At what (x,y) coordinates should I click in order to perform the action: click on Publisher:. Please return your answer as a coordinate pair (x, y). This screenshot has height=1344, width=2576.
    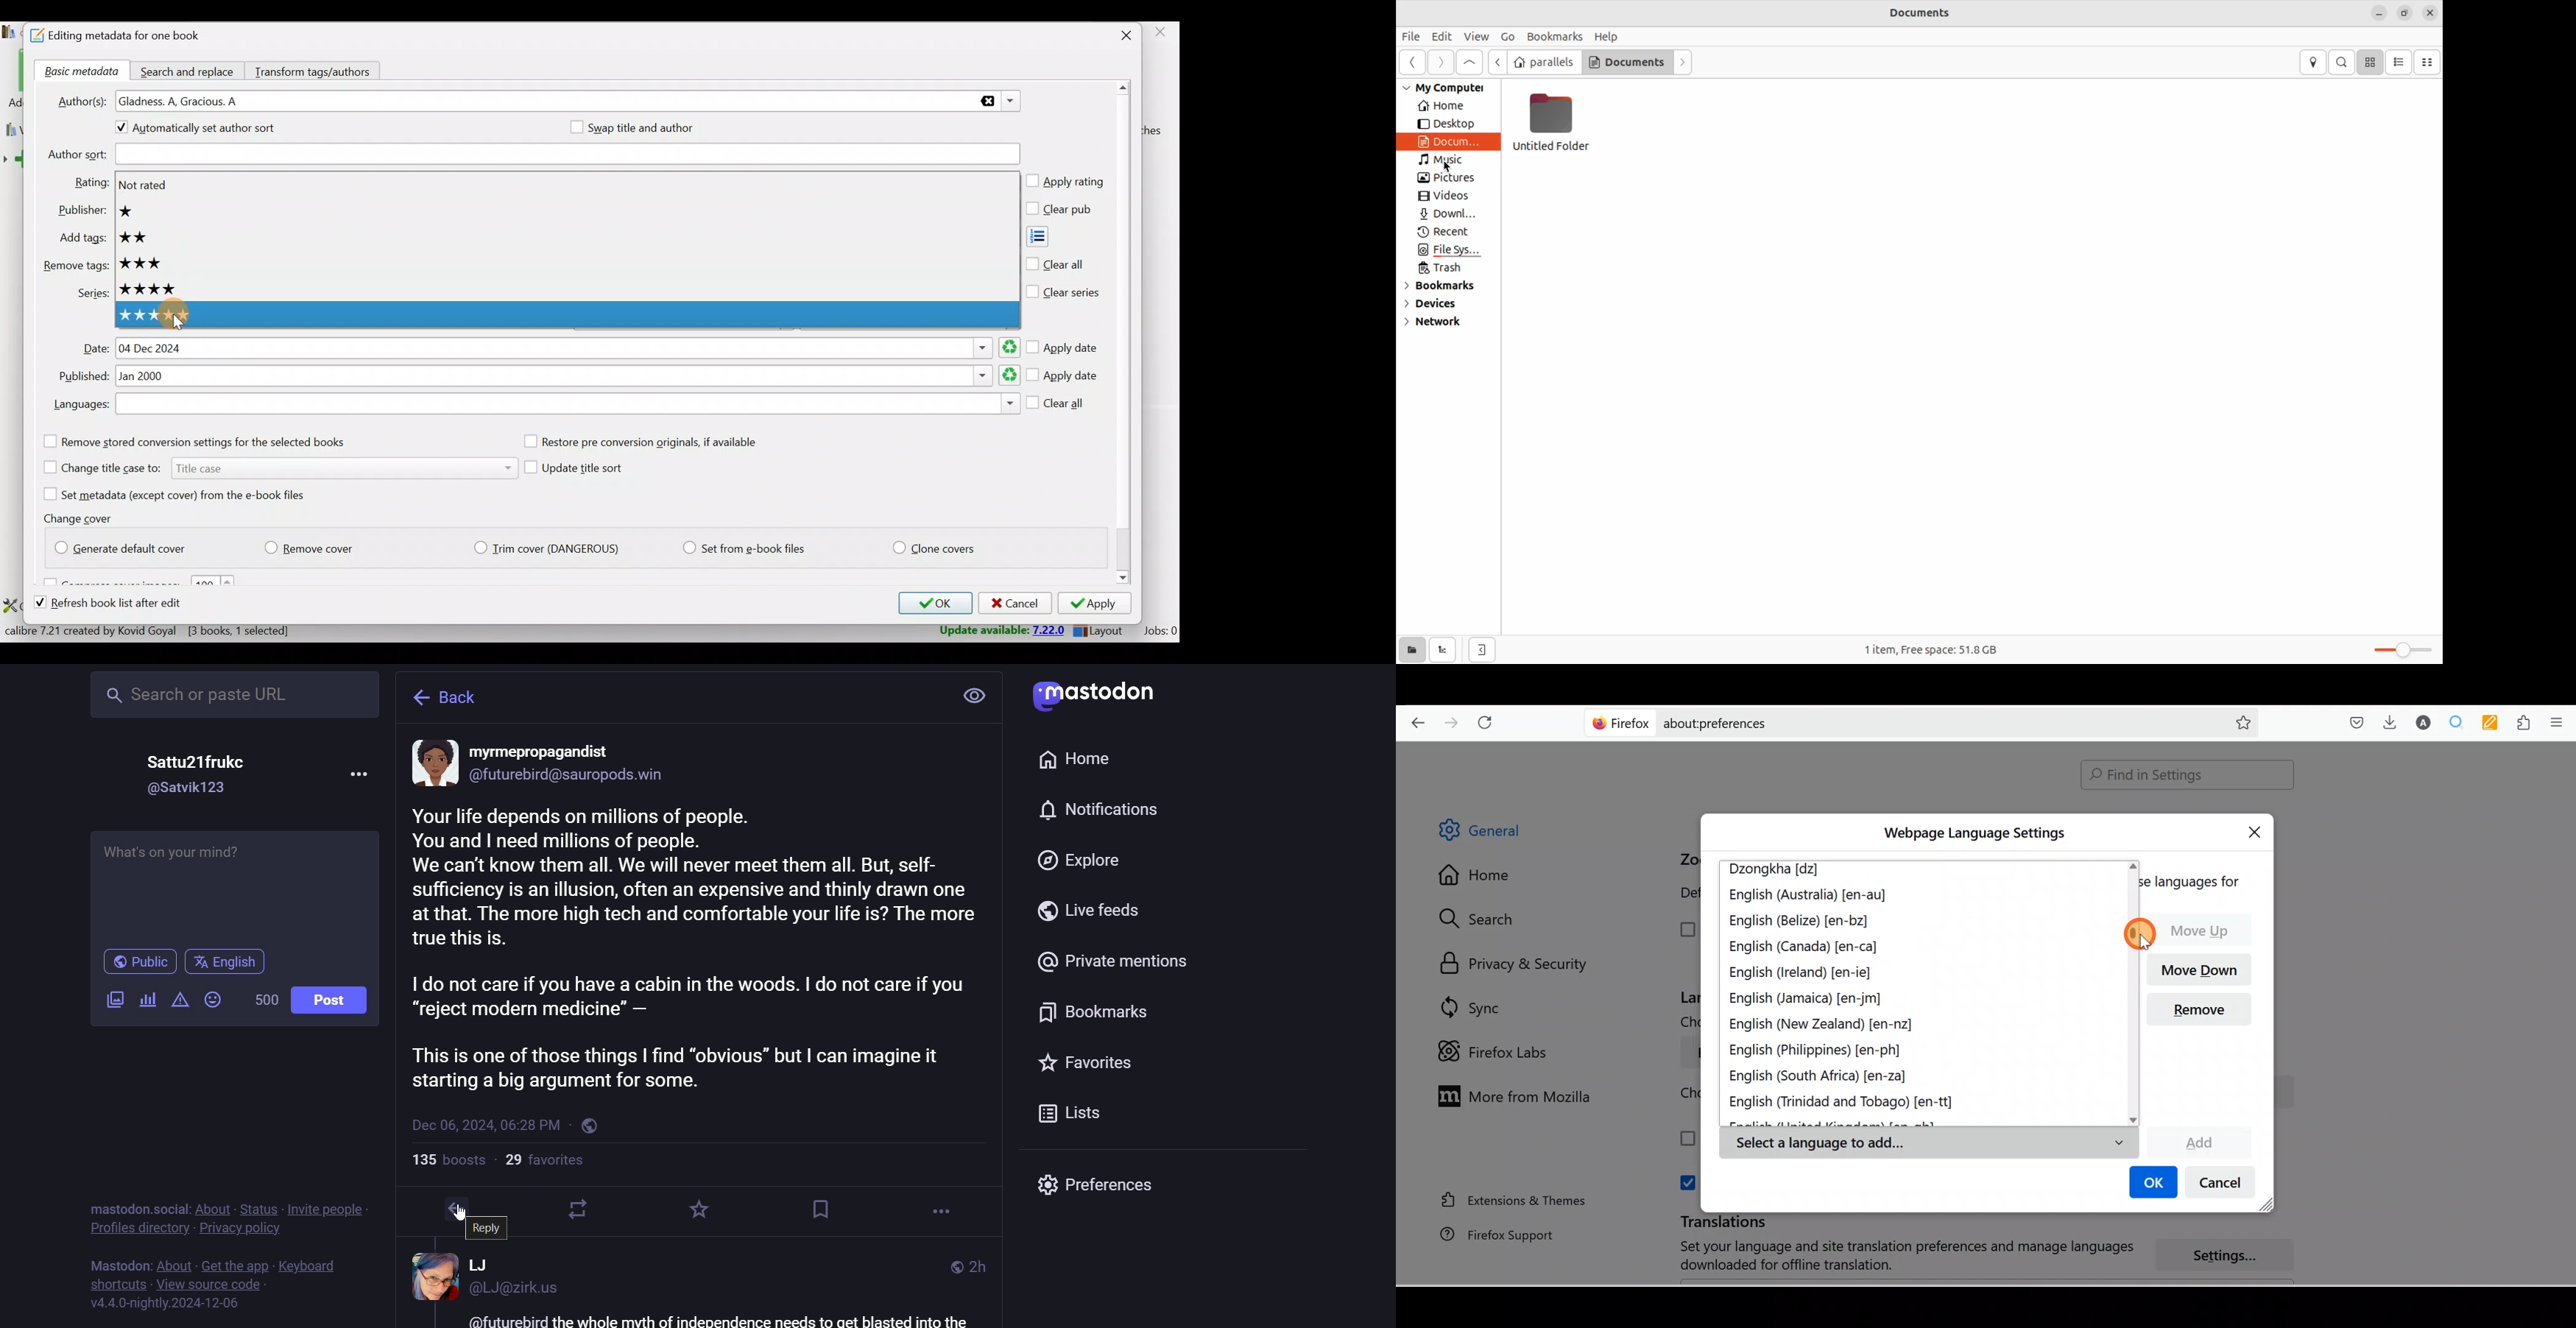
    Looking at the image, I should click on (82, 210).